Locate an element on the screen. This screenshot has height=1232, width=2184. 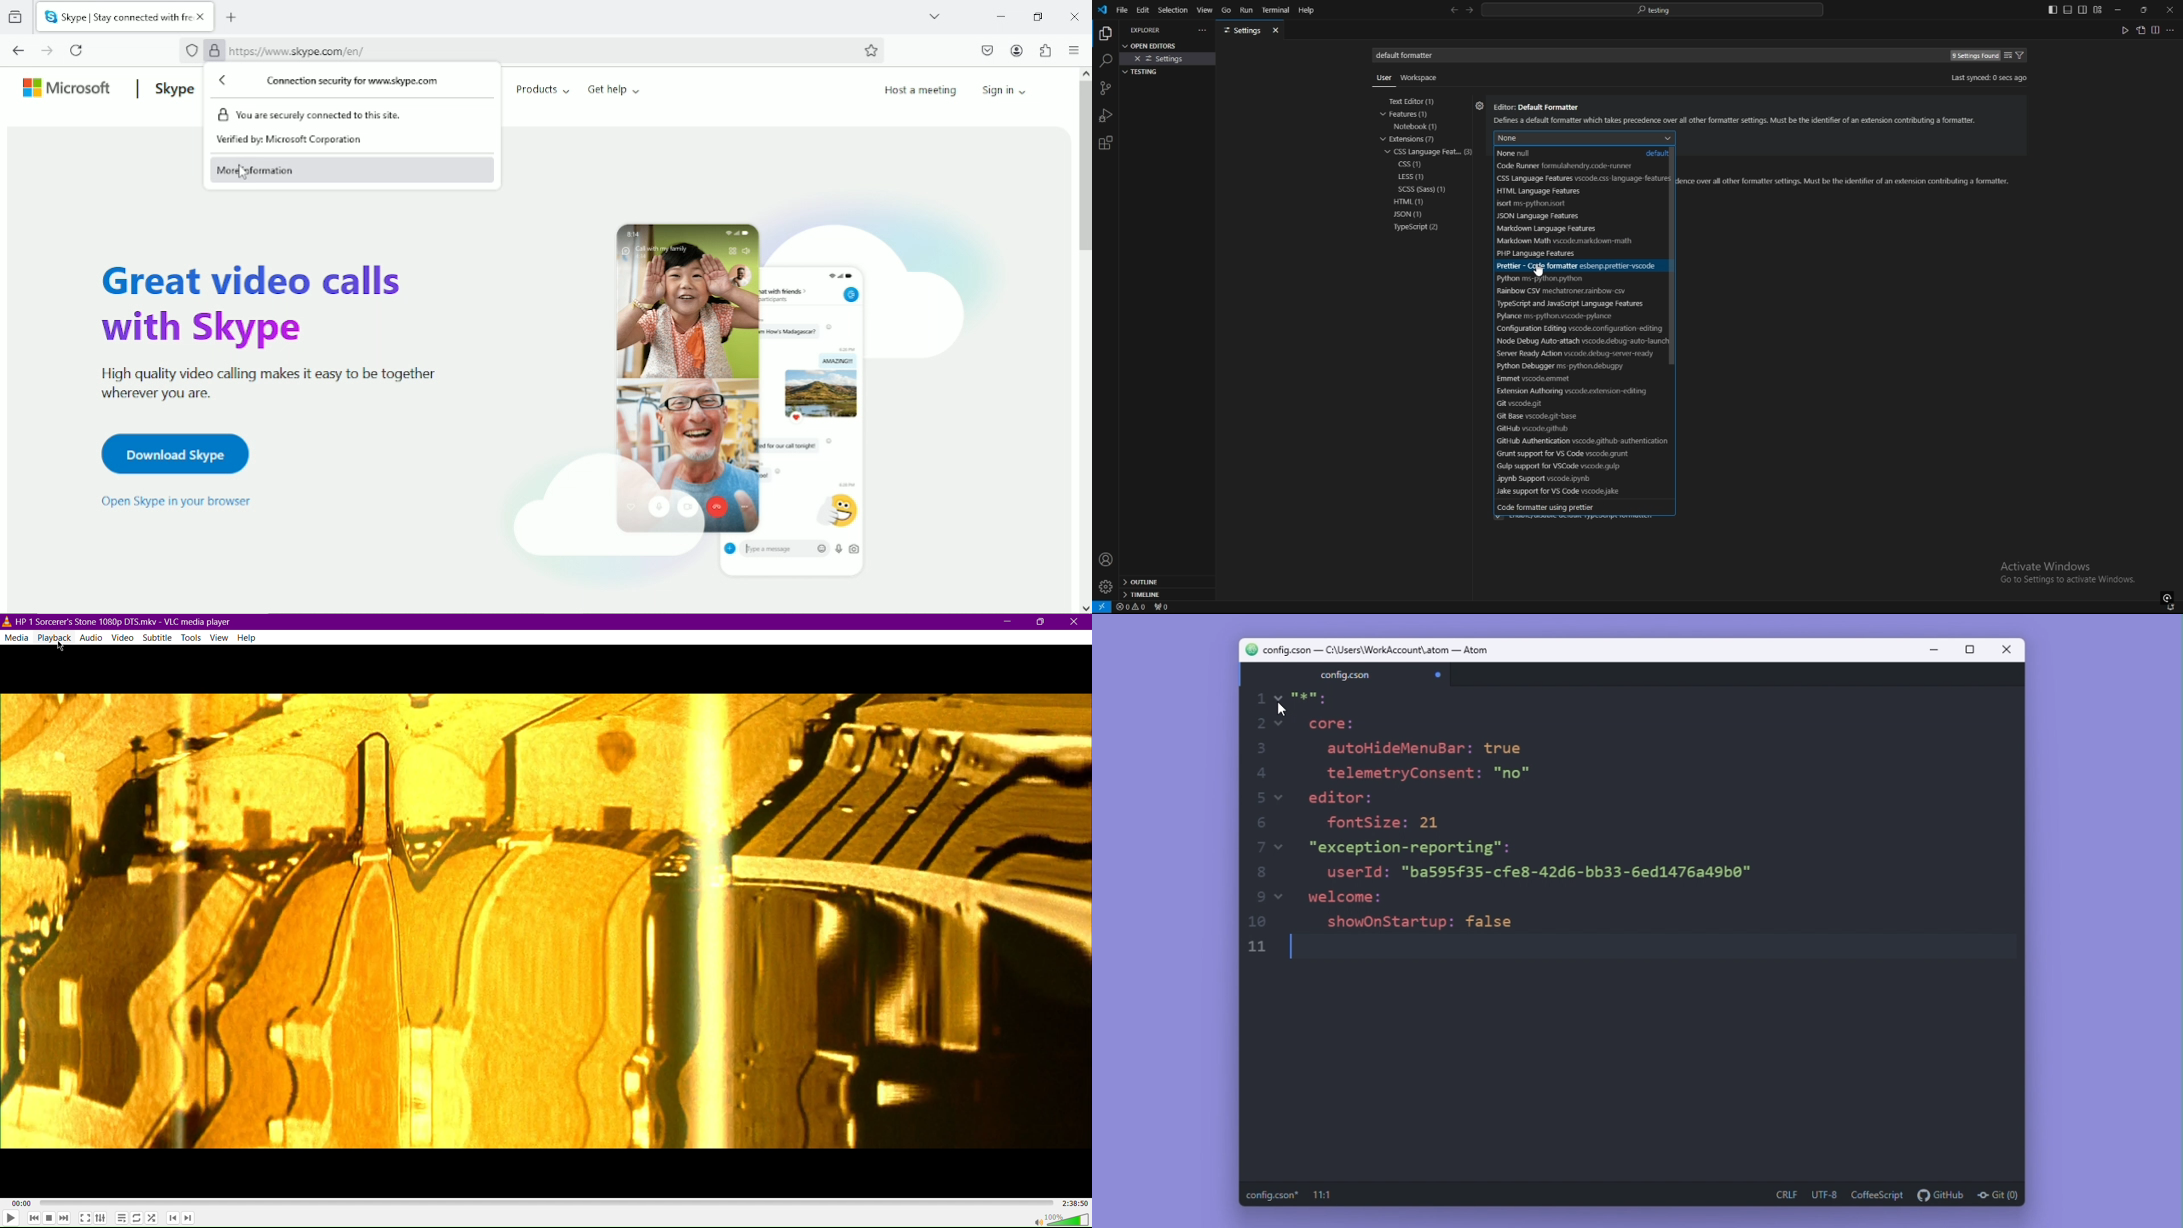
List all tabs is located at coordinates (934, 15).